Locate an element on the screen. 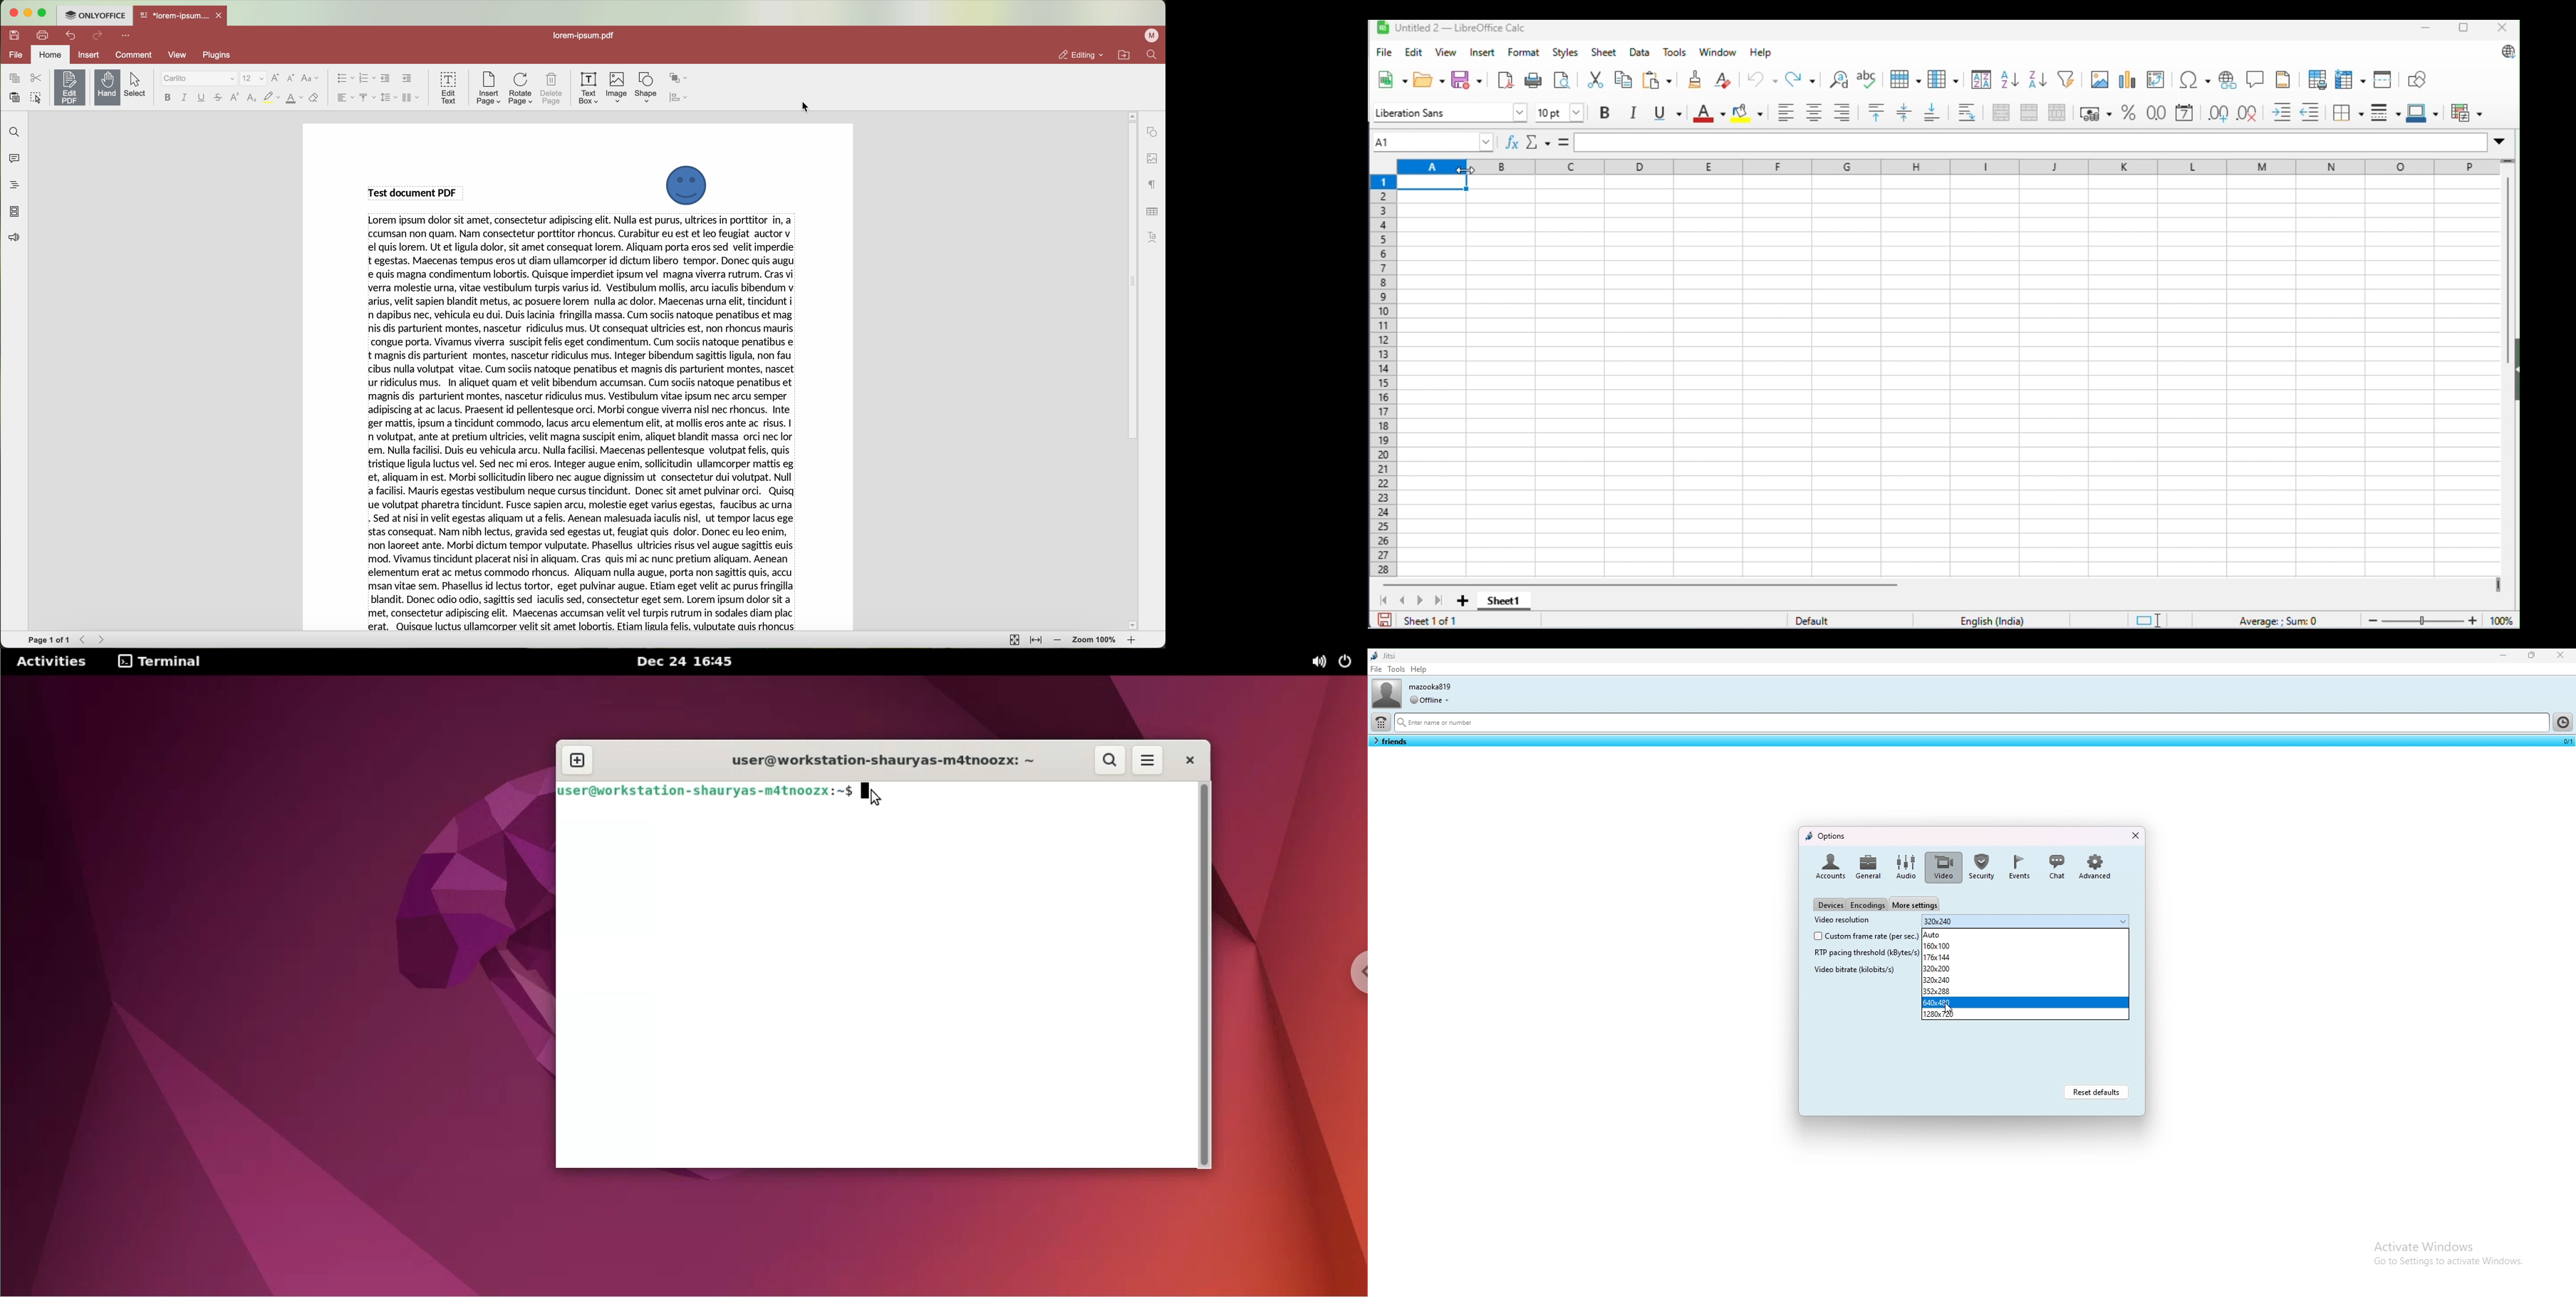  delete page is located at coordinates (553, 89).